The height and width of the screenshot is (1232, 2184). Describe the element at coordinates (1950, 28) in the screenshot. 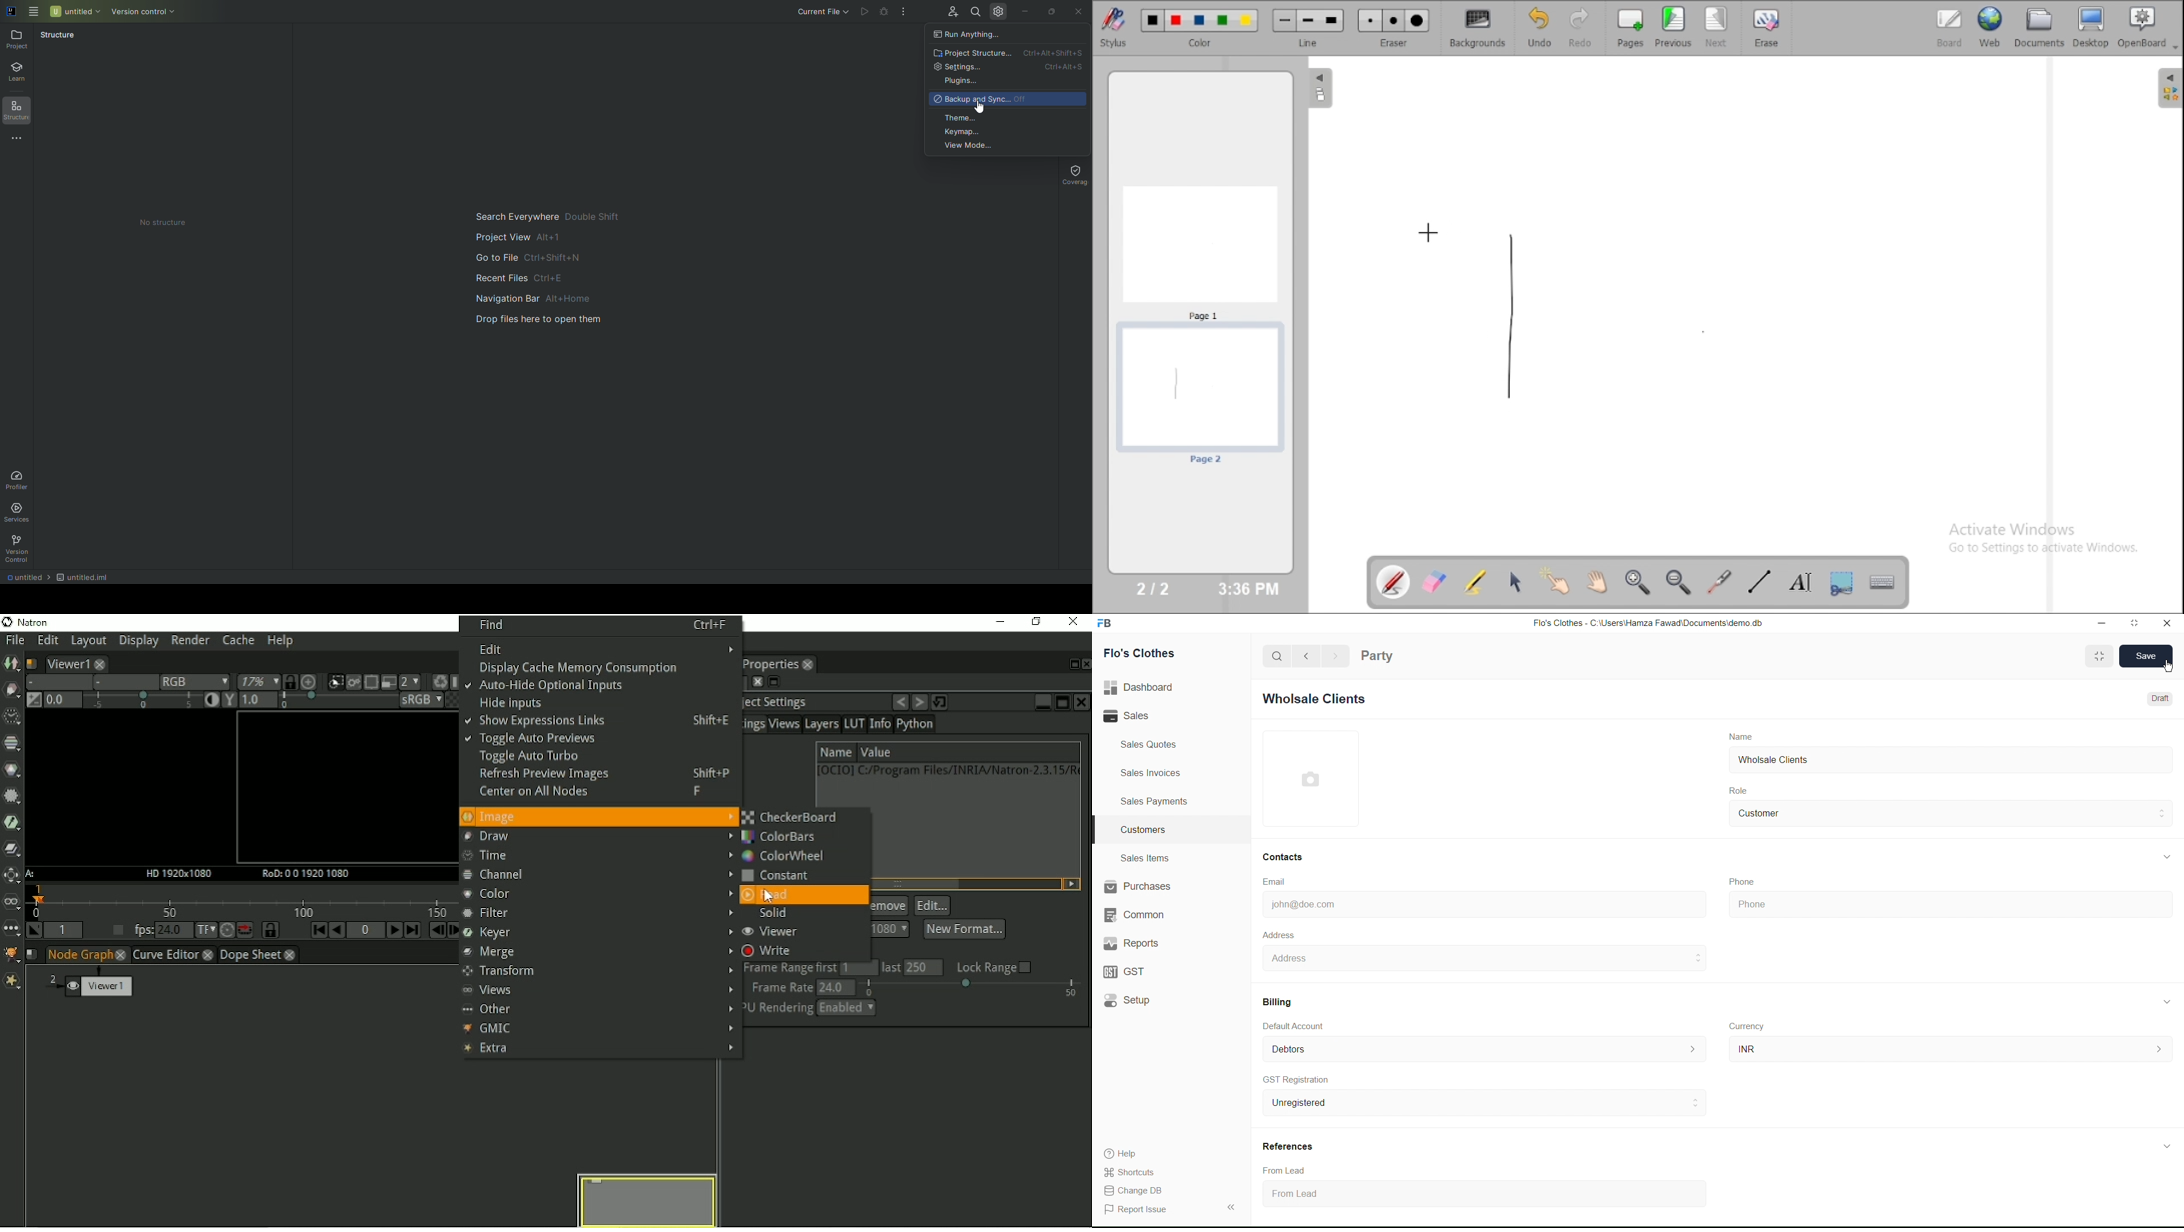

I see `board` at that location.